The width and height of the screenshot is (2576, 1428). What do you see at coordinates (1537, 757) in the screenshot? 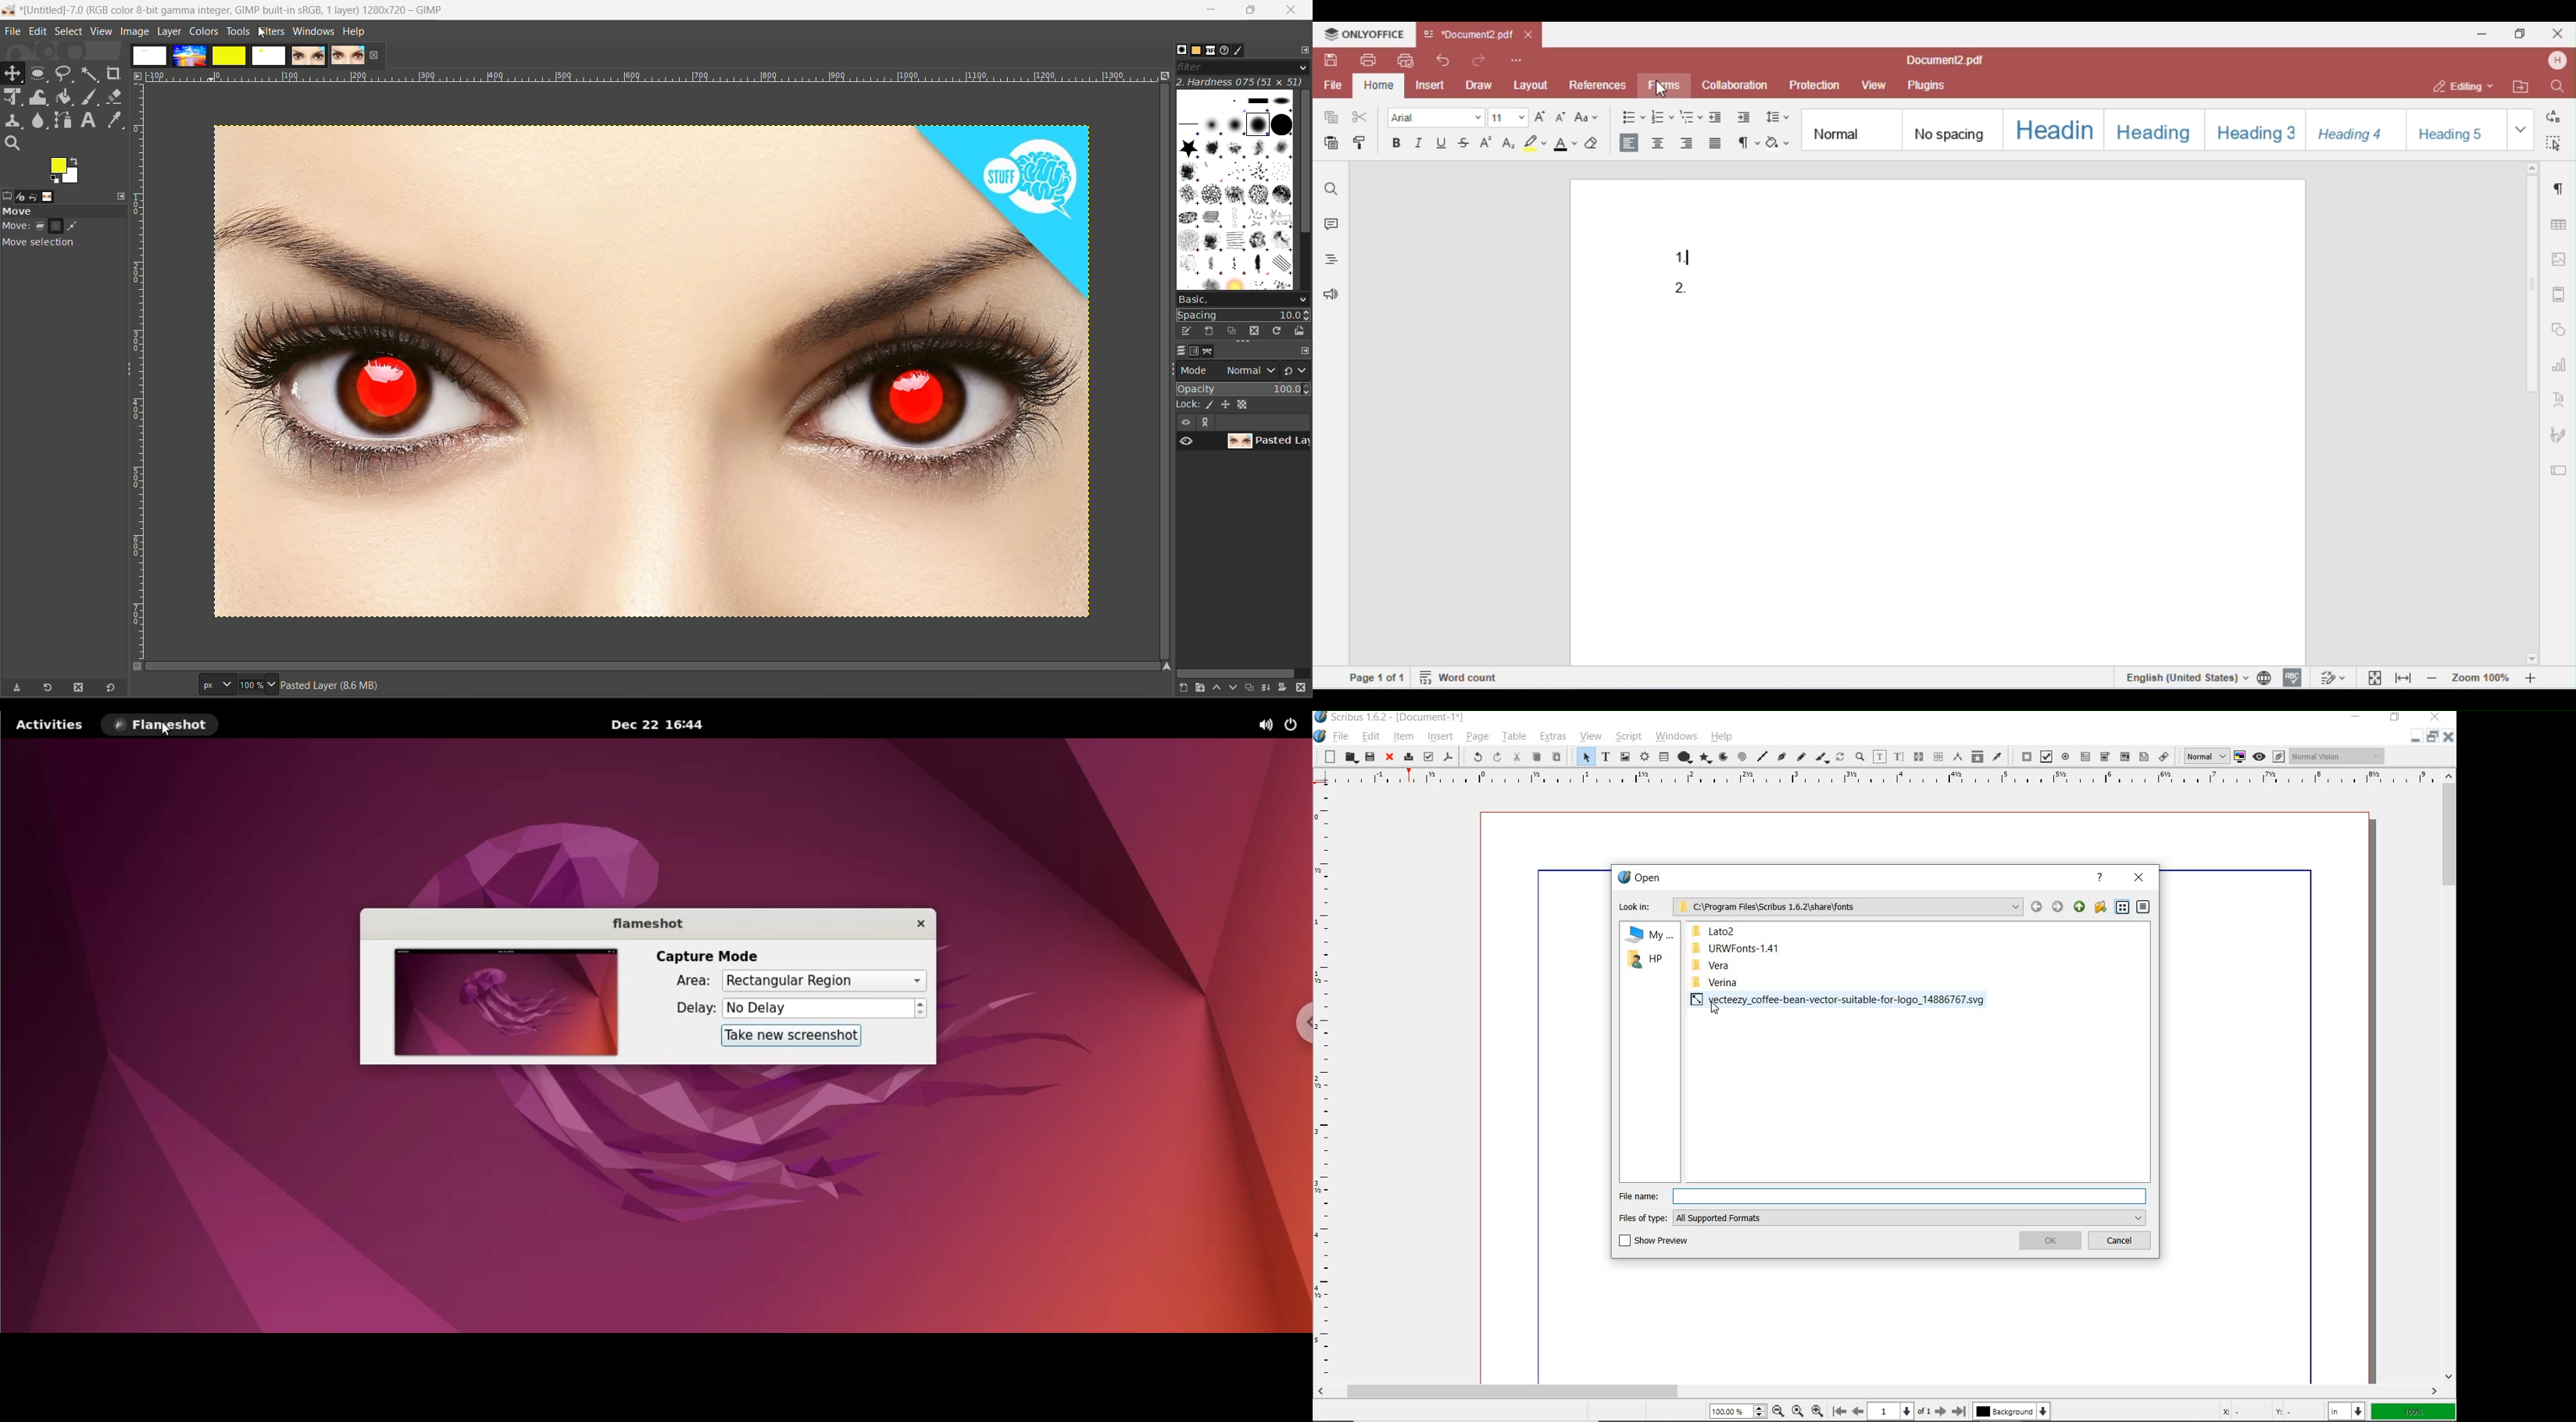
I see `copy` at bounding box center [1537, 757].